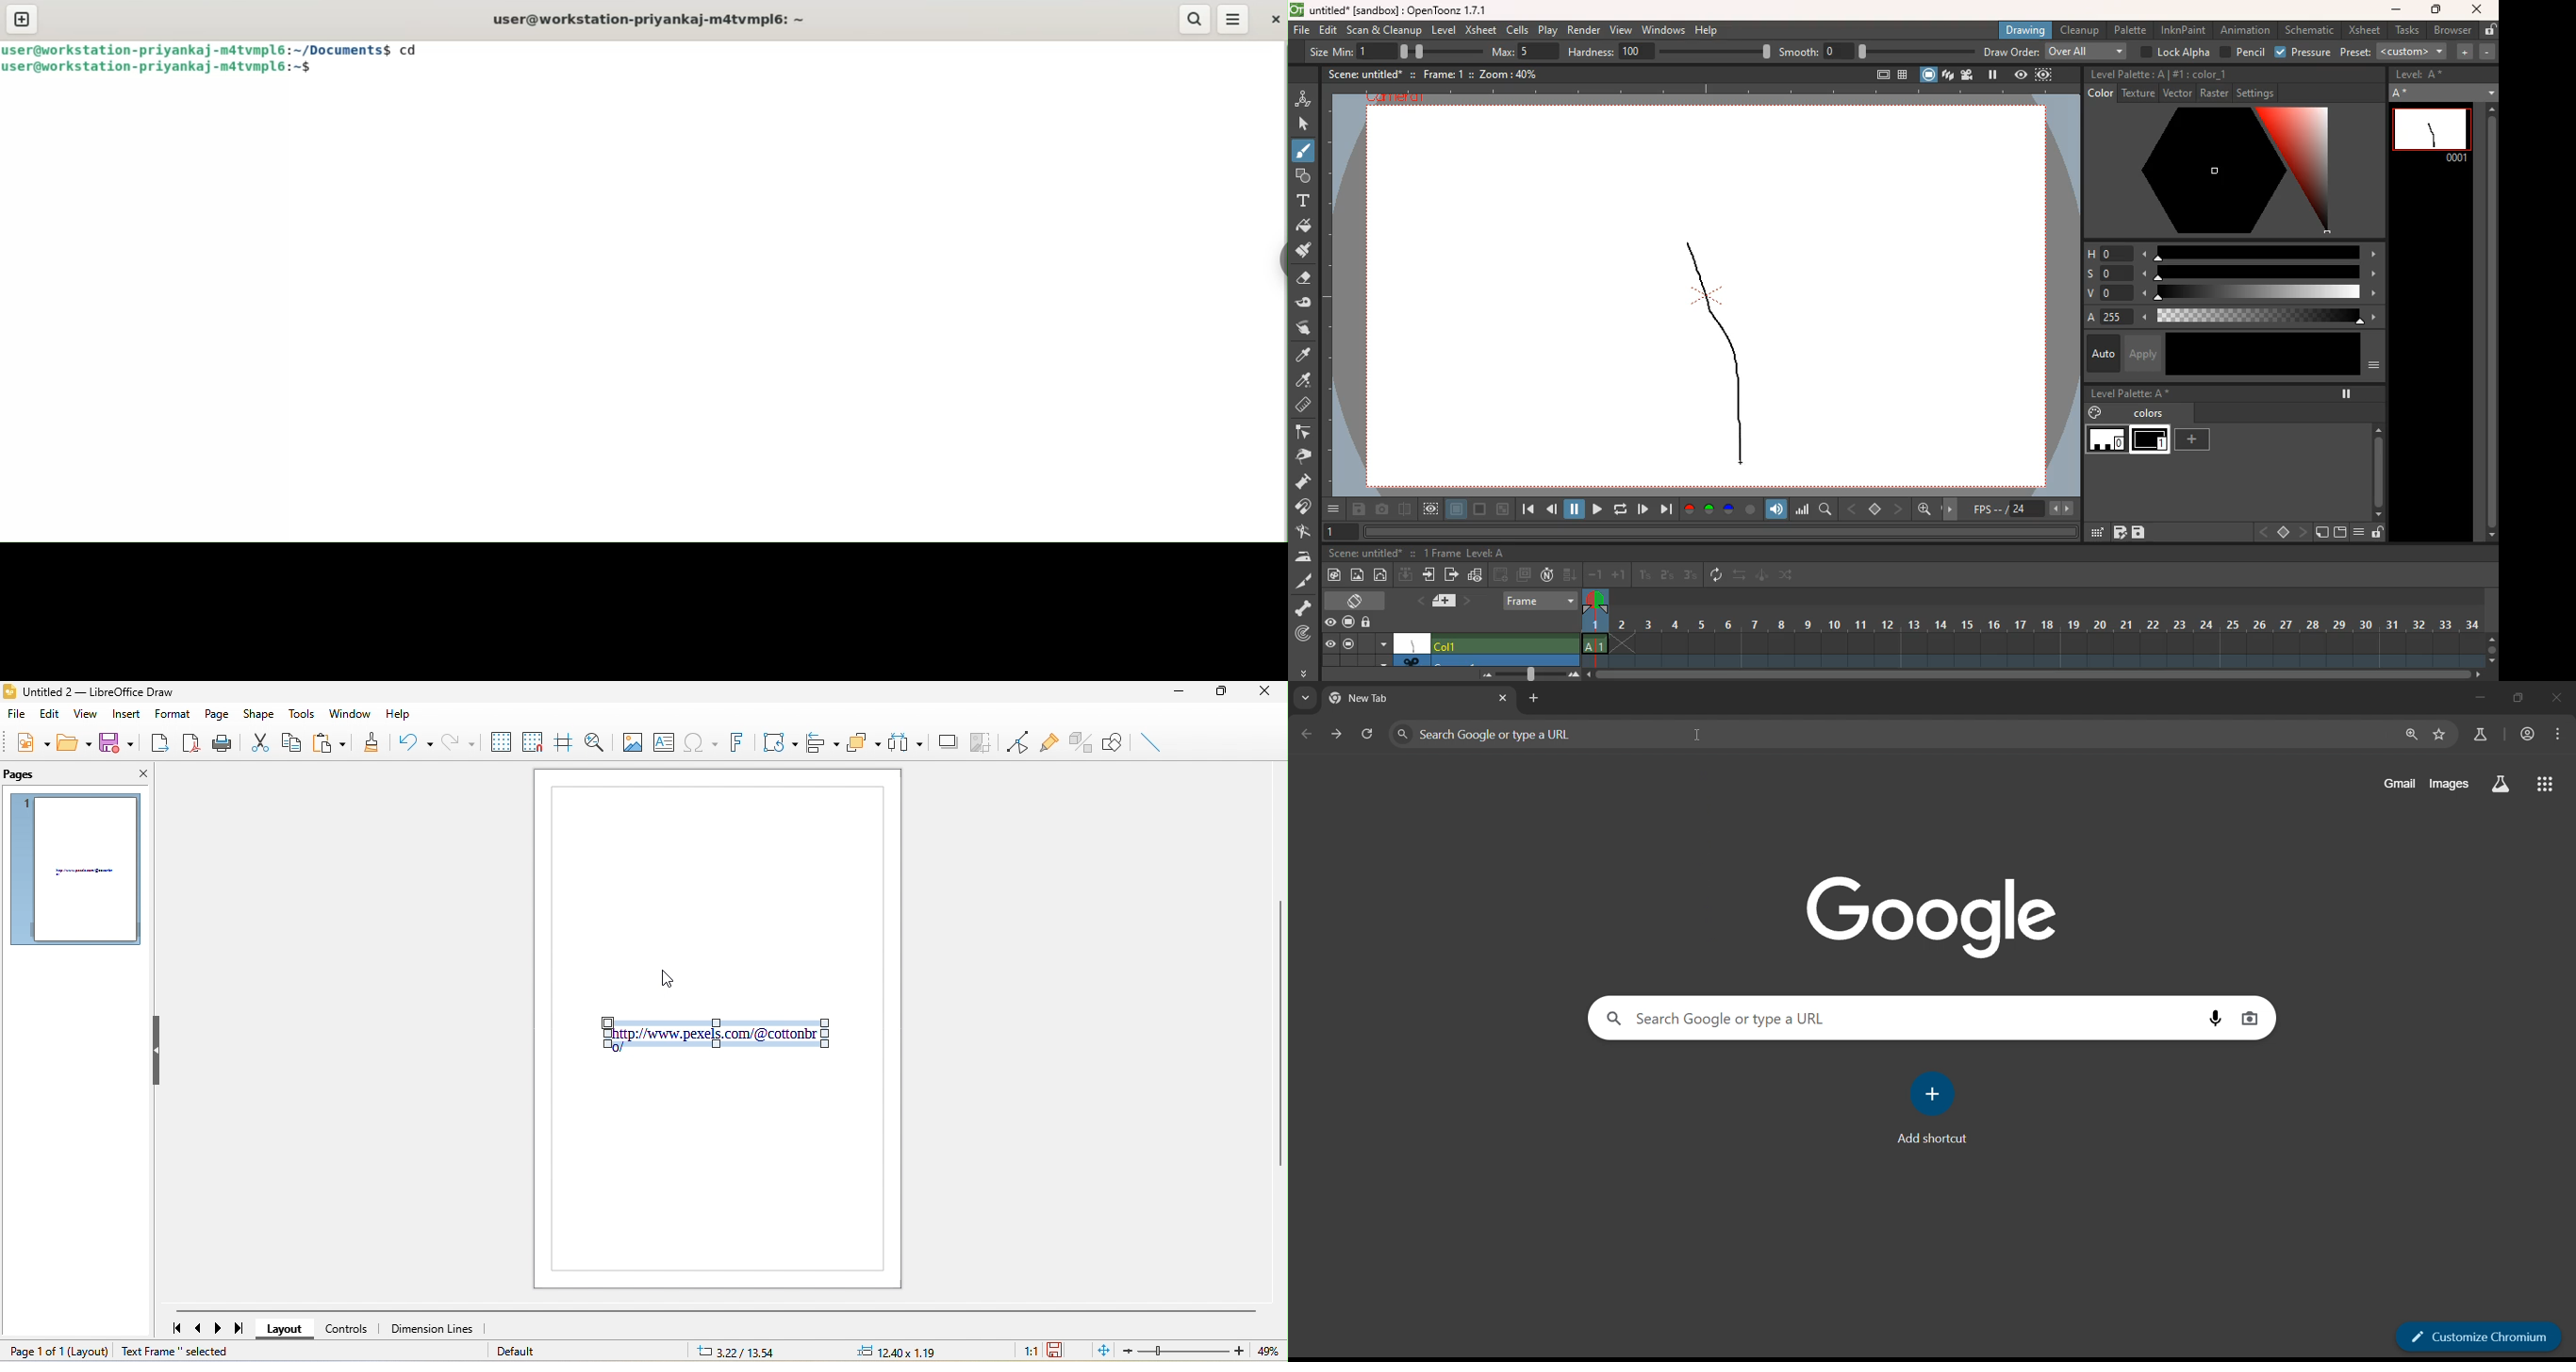 The width and height of the screenshot is (2576, 1372). What do you see at coordinates (375, 741) in the screenshot?
I see `clone formatting` at bounding box center [375, 741].